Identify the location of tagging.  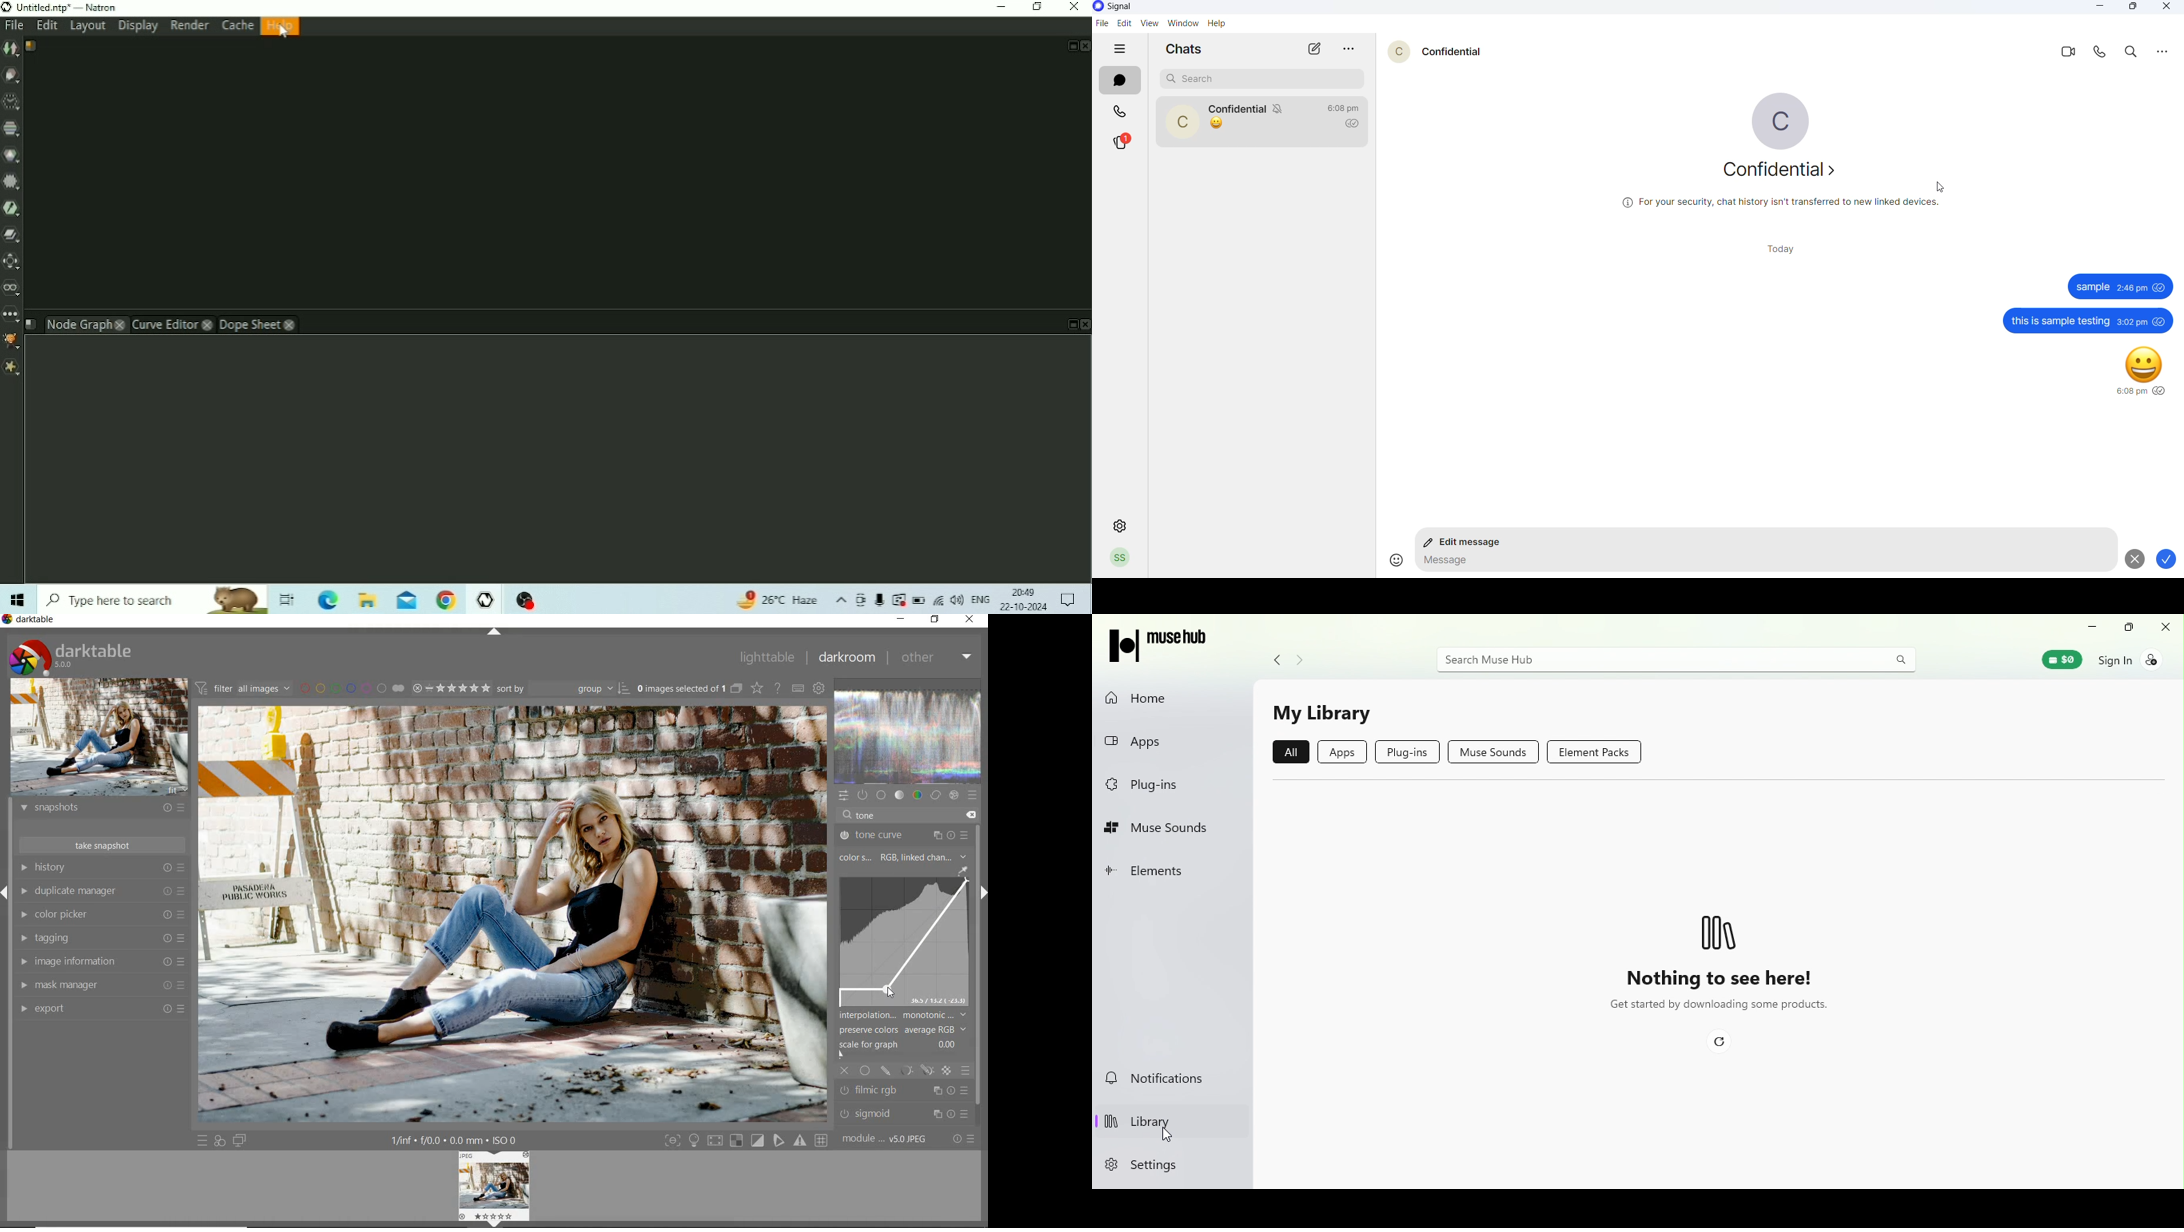
(102, 937).